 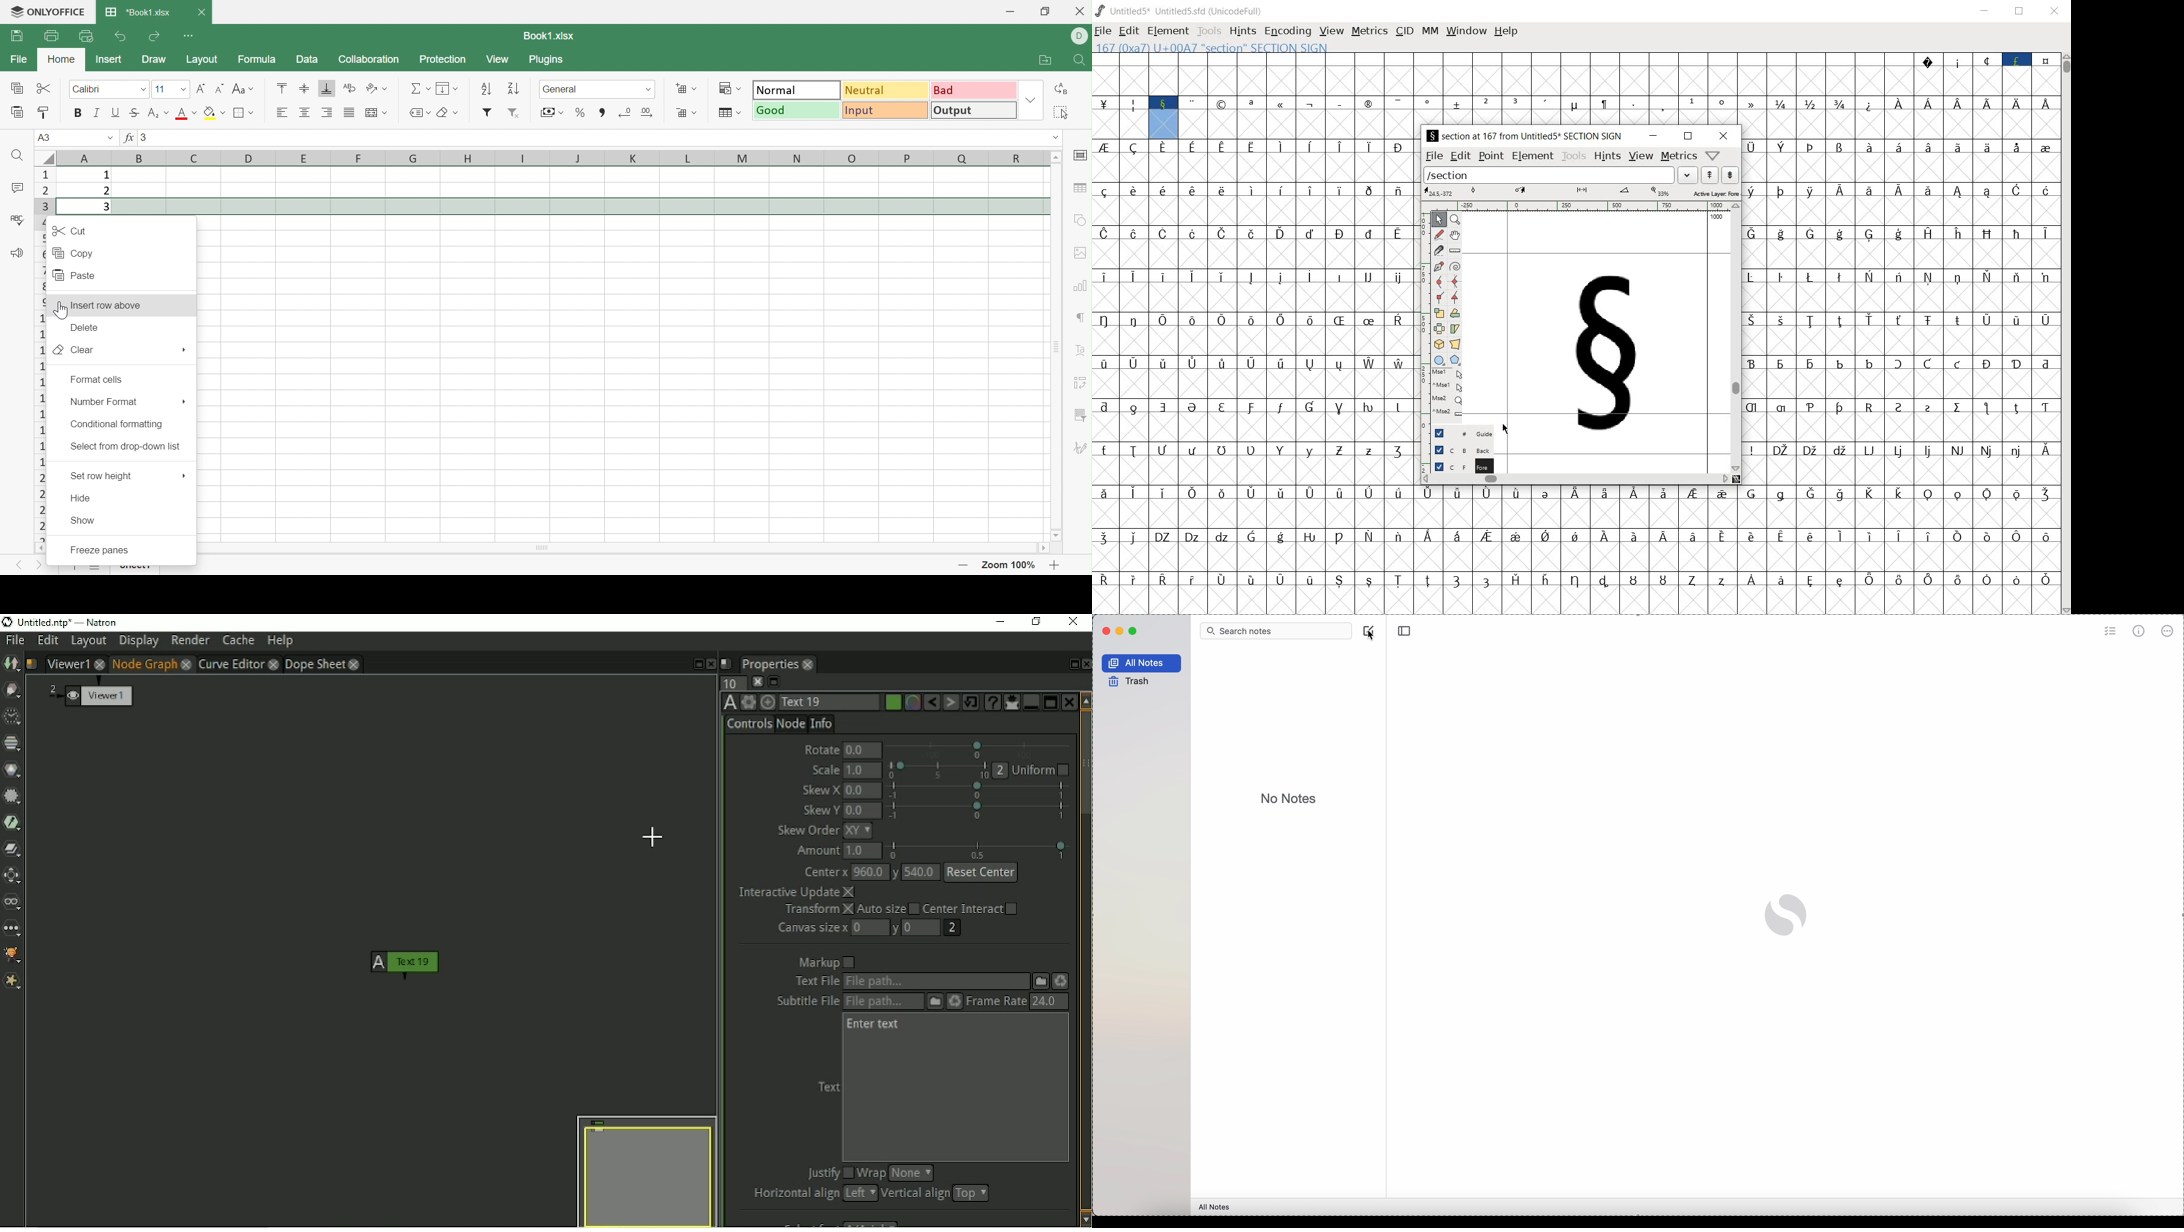 I want to click on Decrement cells, so click(x=625, y=110).